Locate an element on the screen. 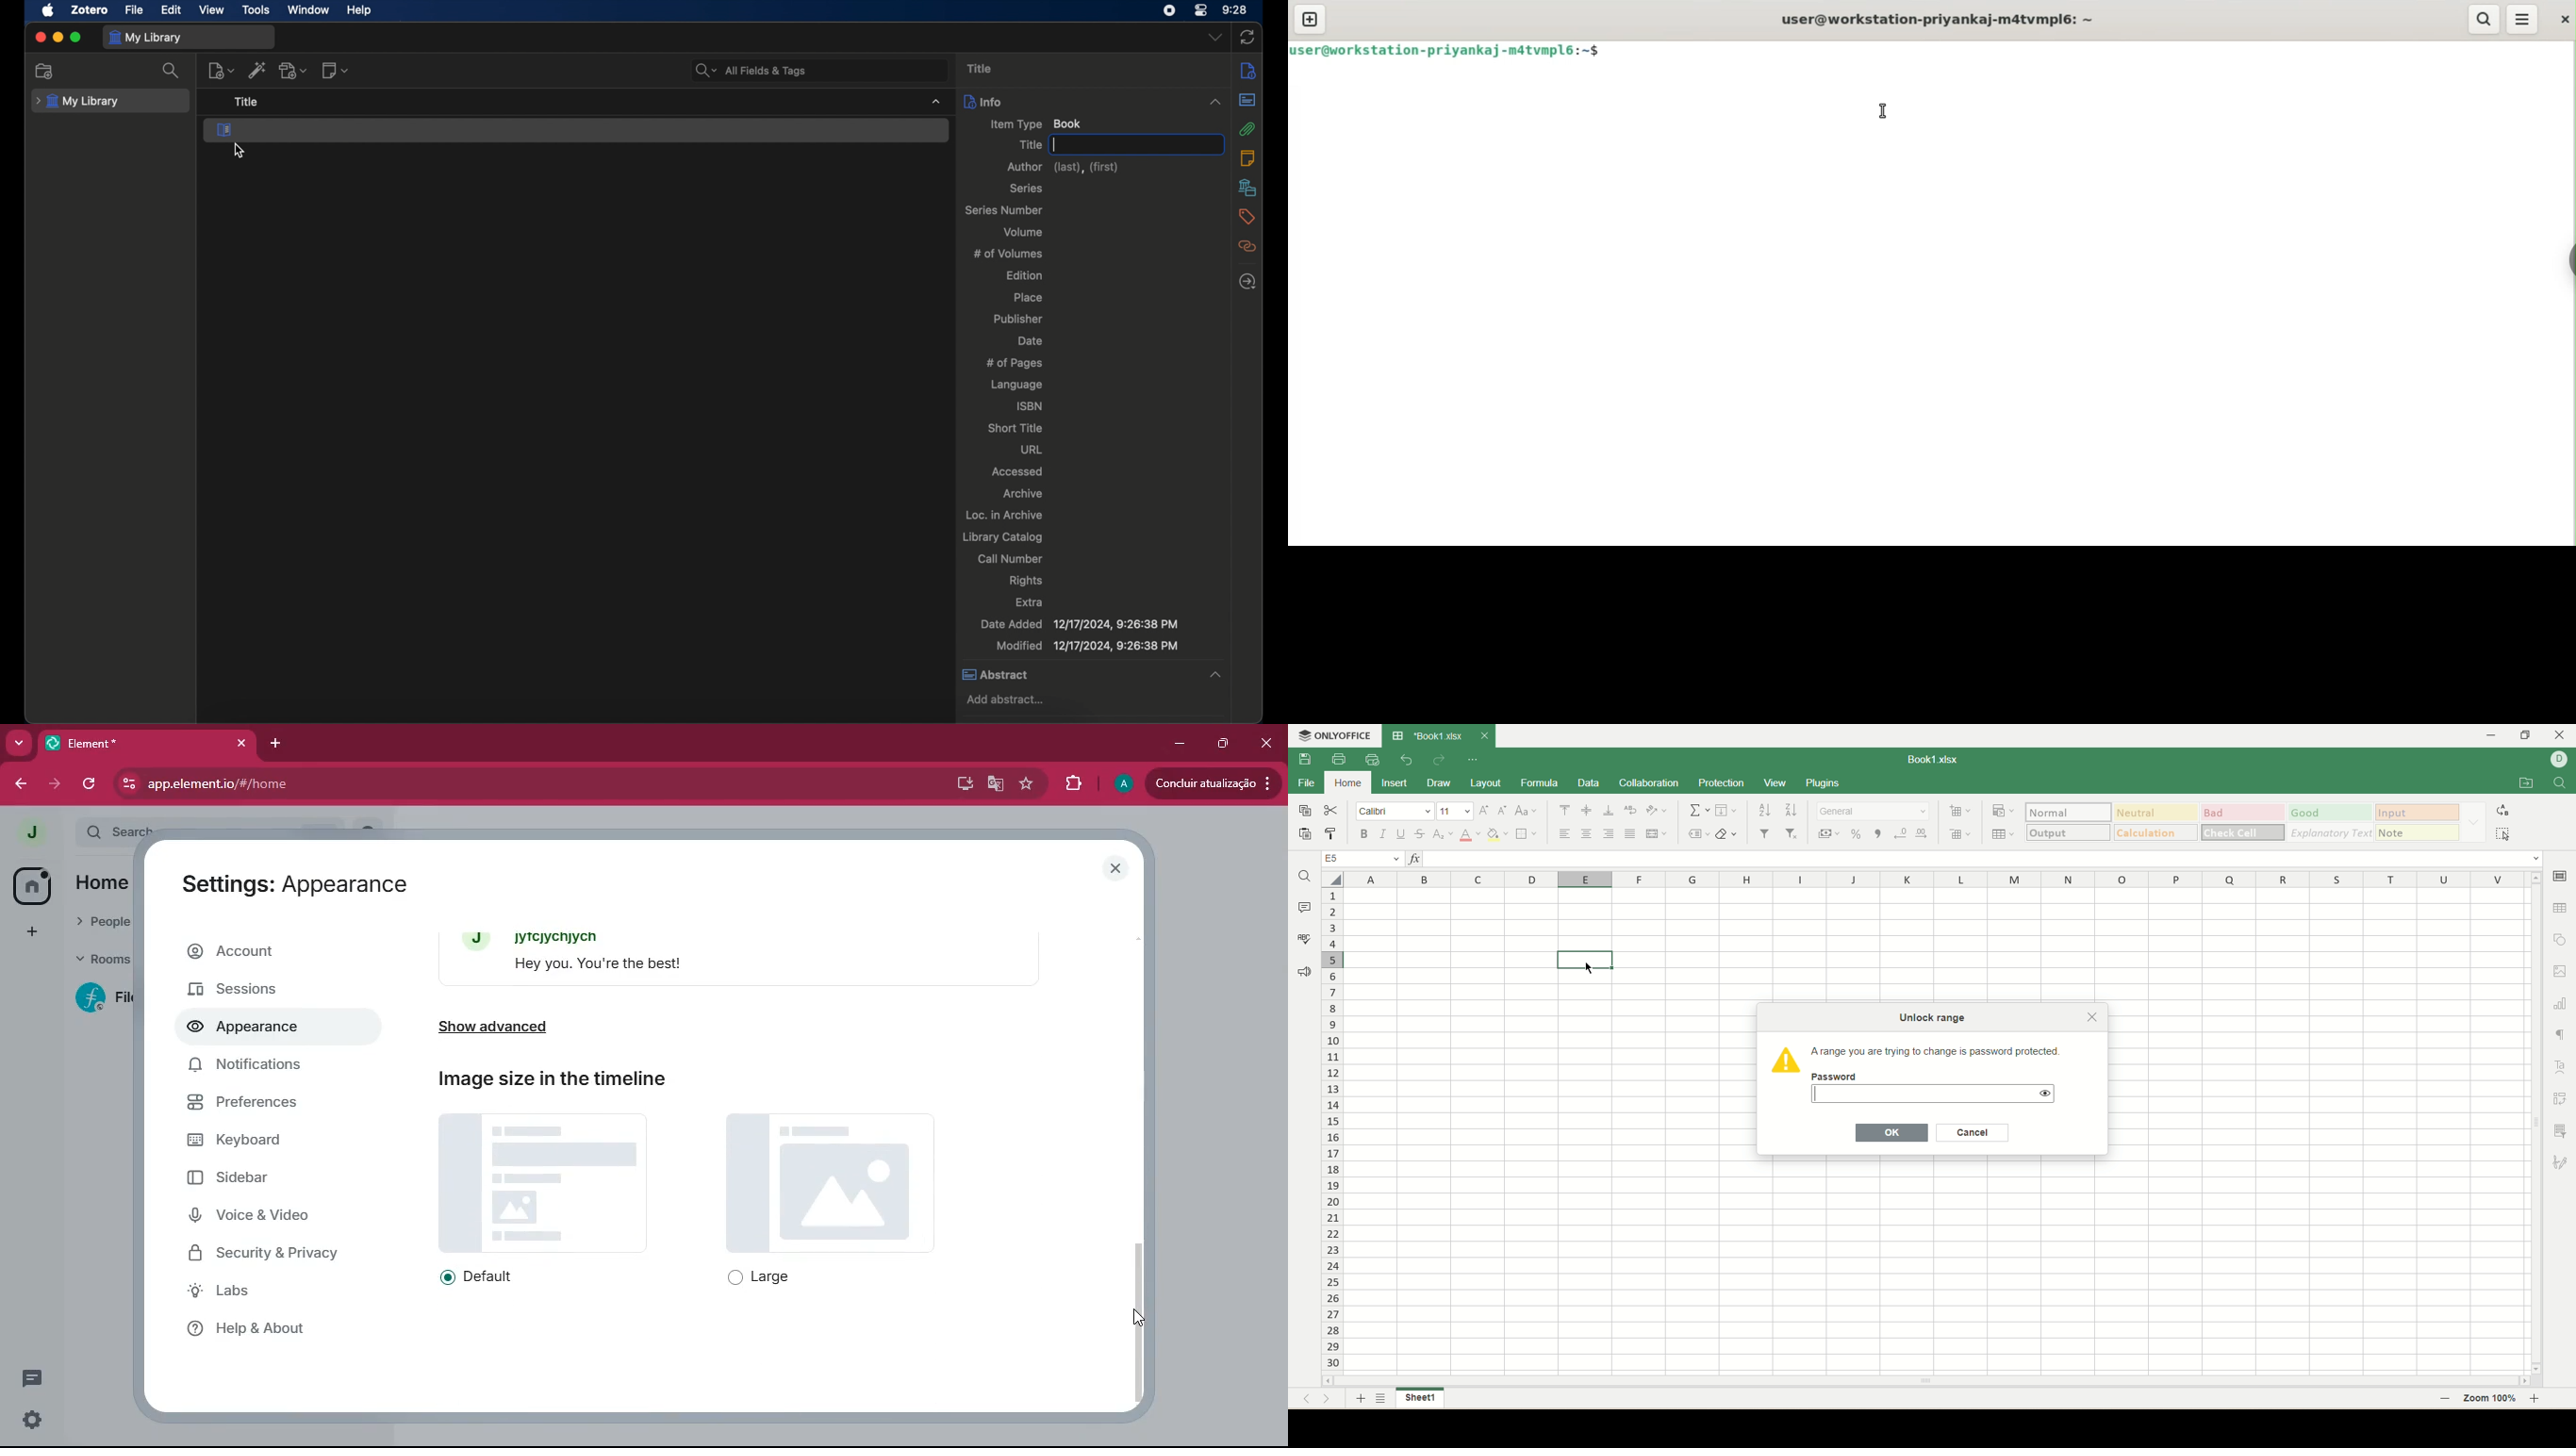  text color is located at coordinates (1470, 836).